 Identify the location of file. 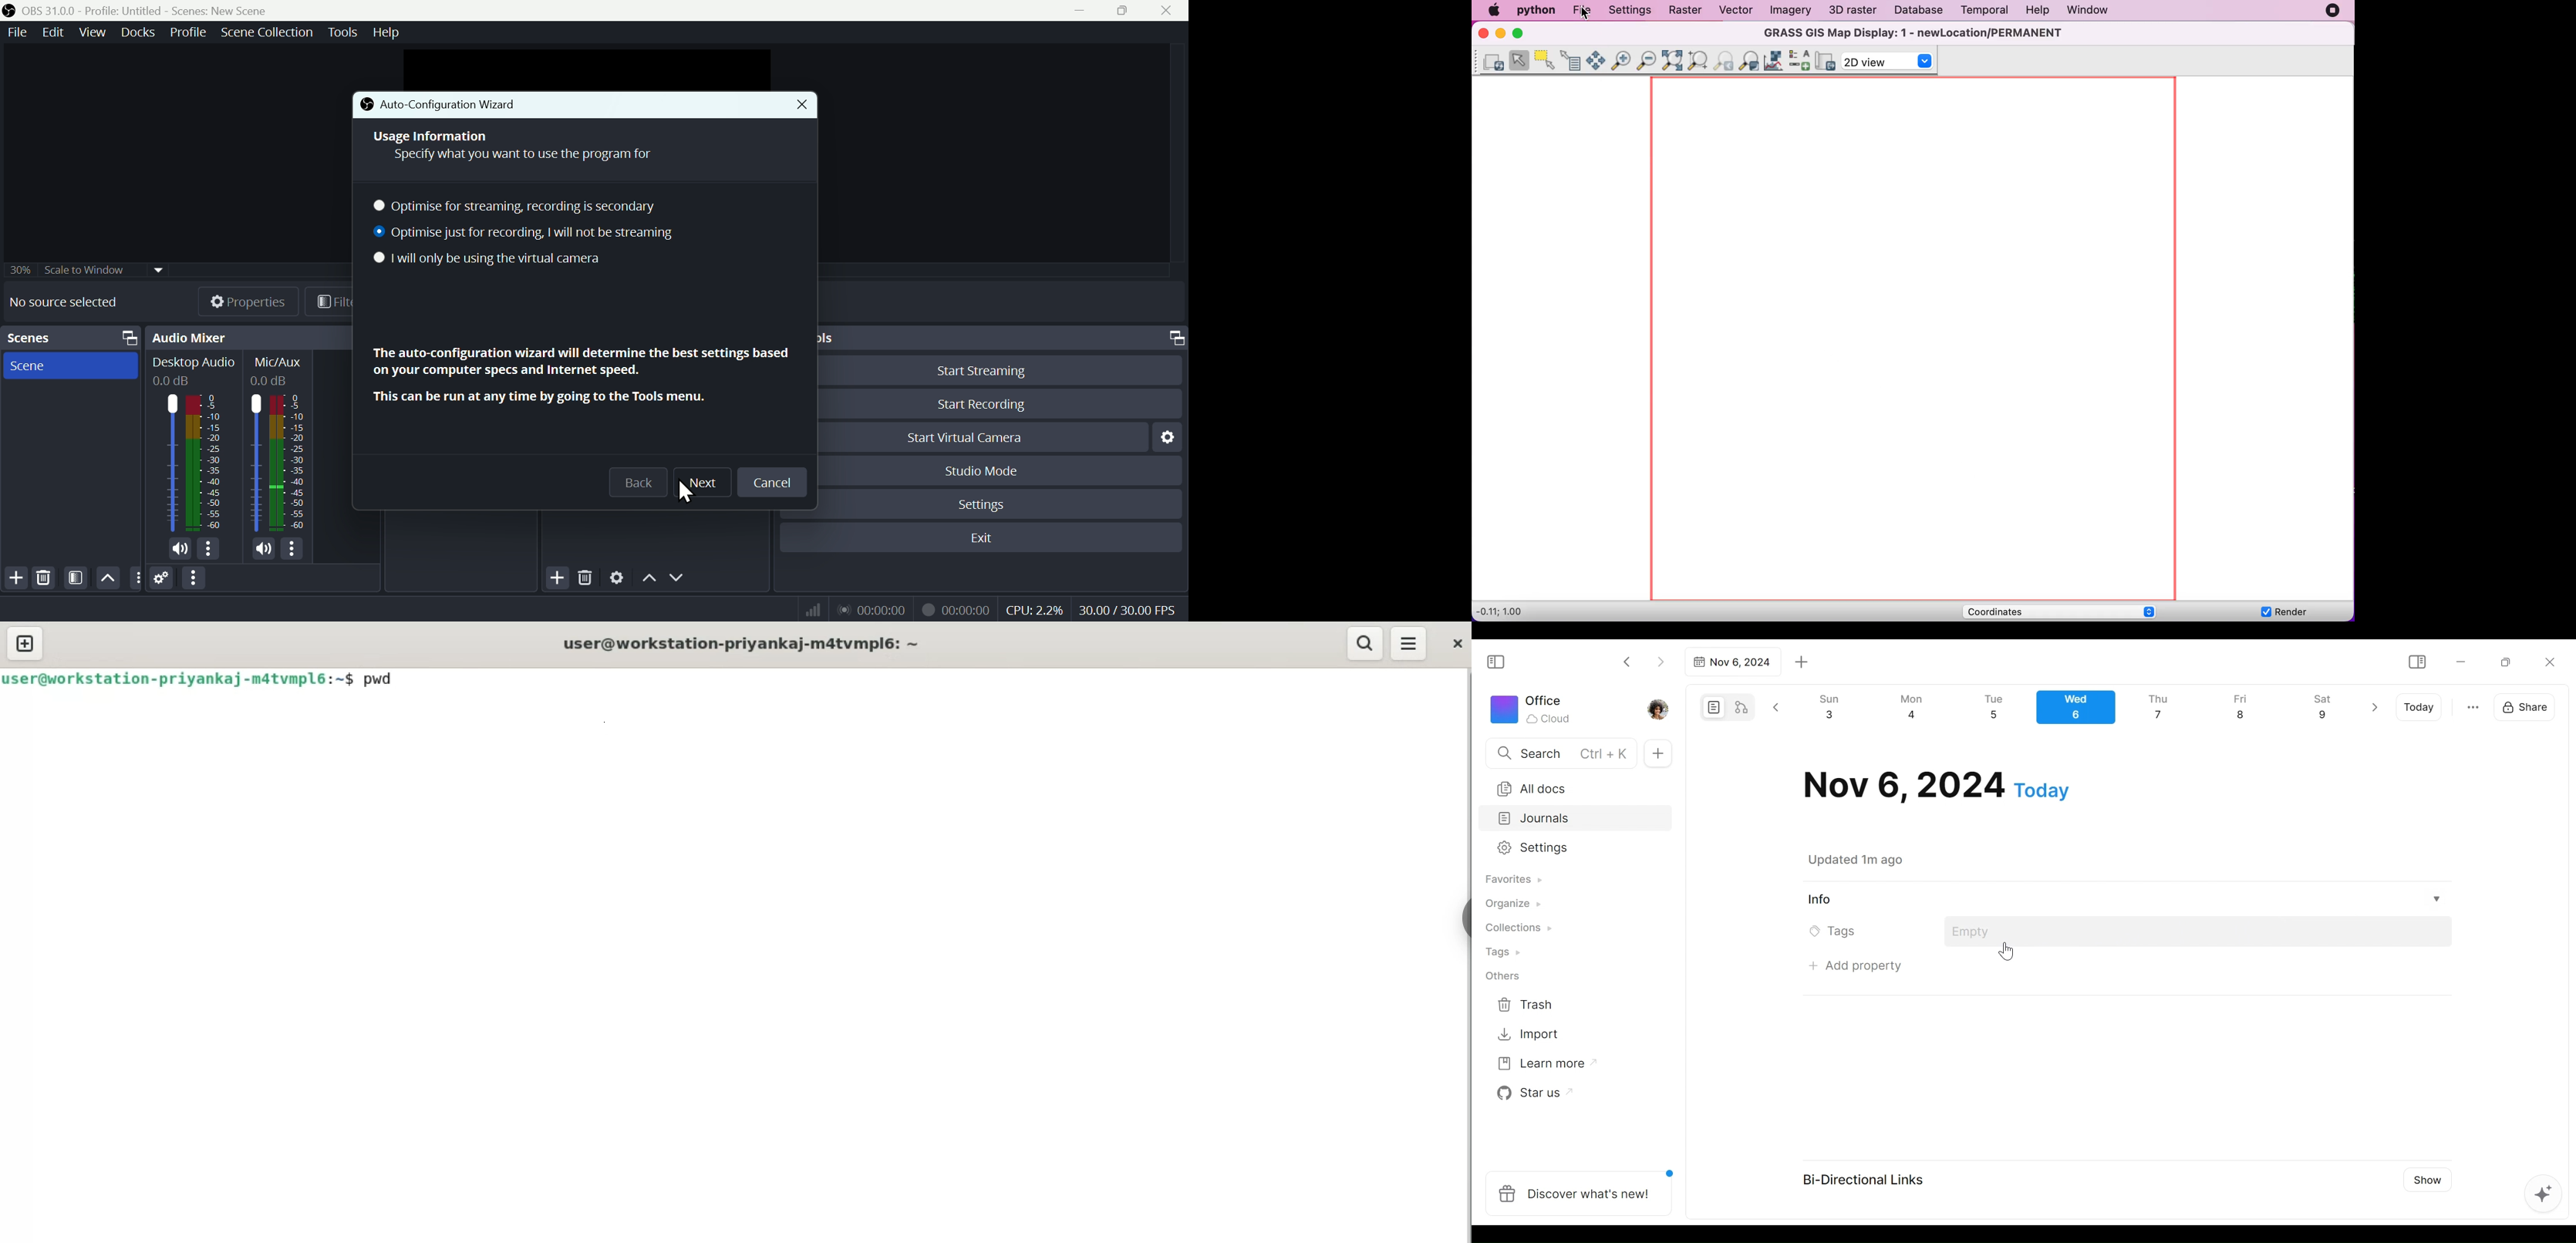
(1581, 12).